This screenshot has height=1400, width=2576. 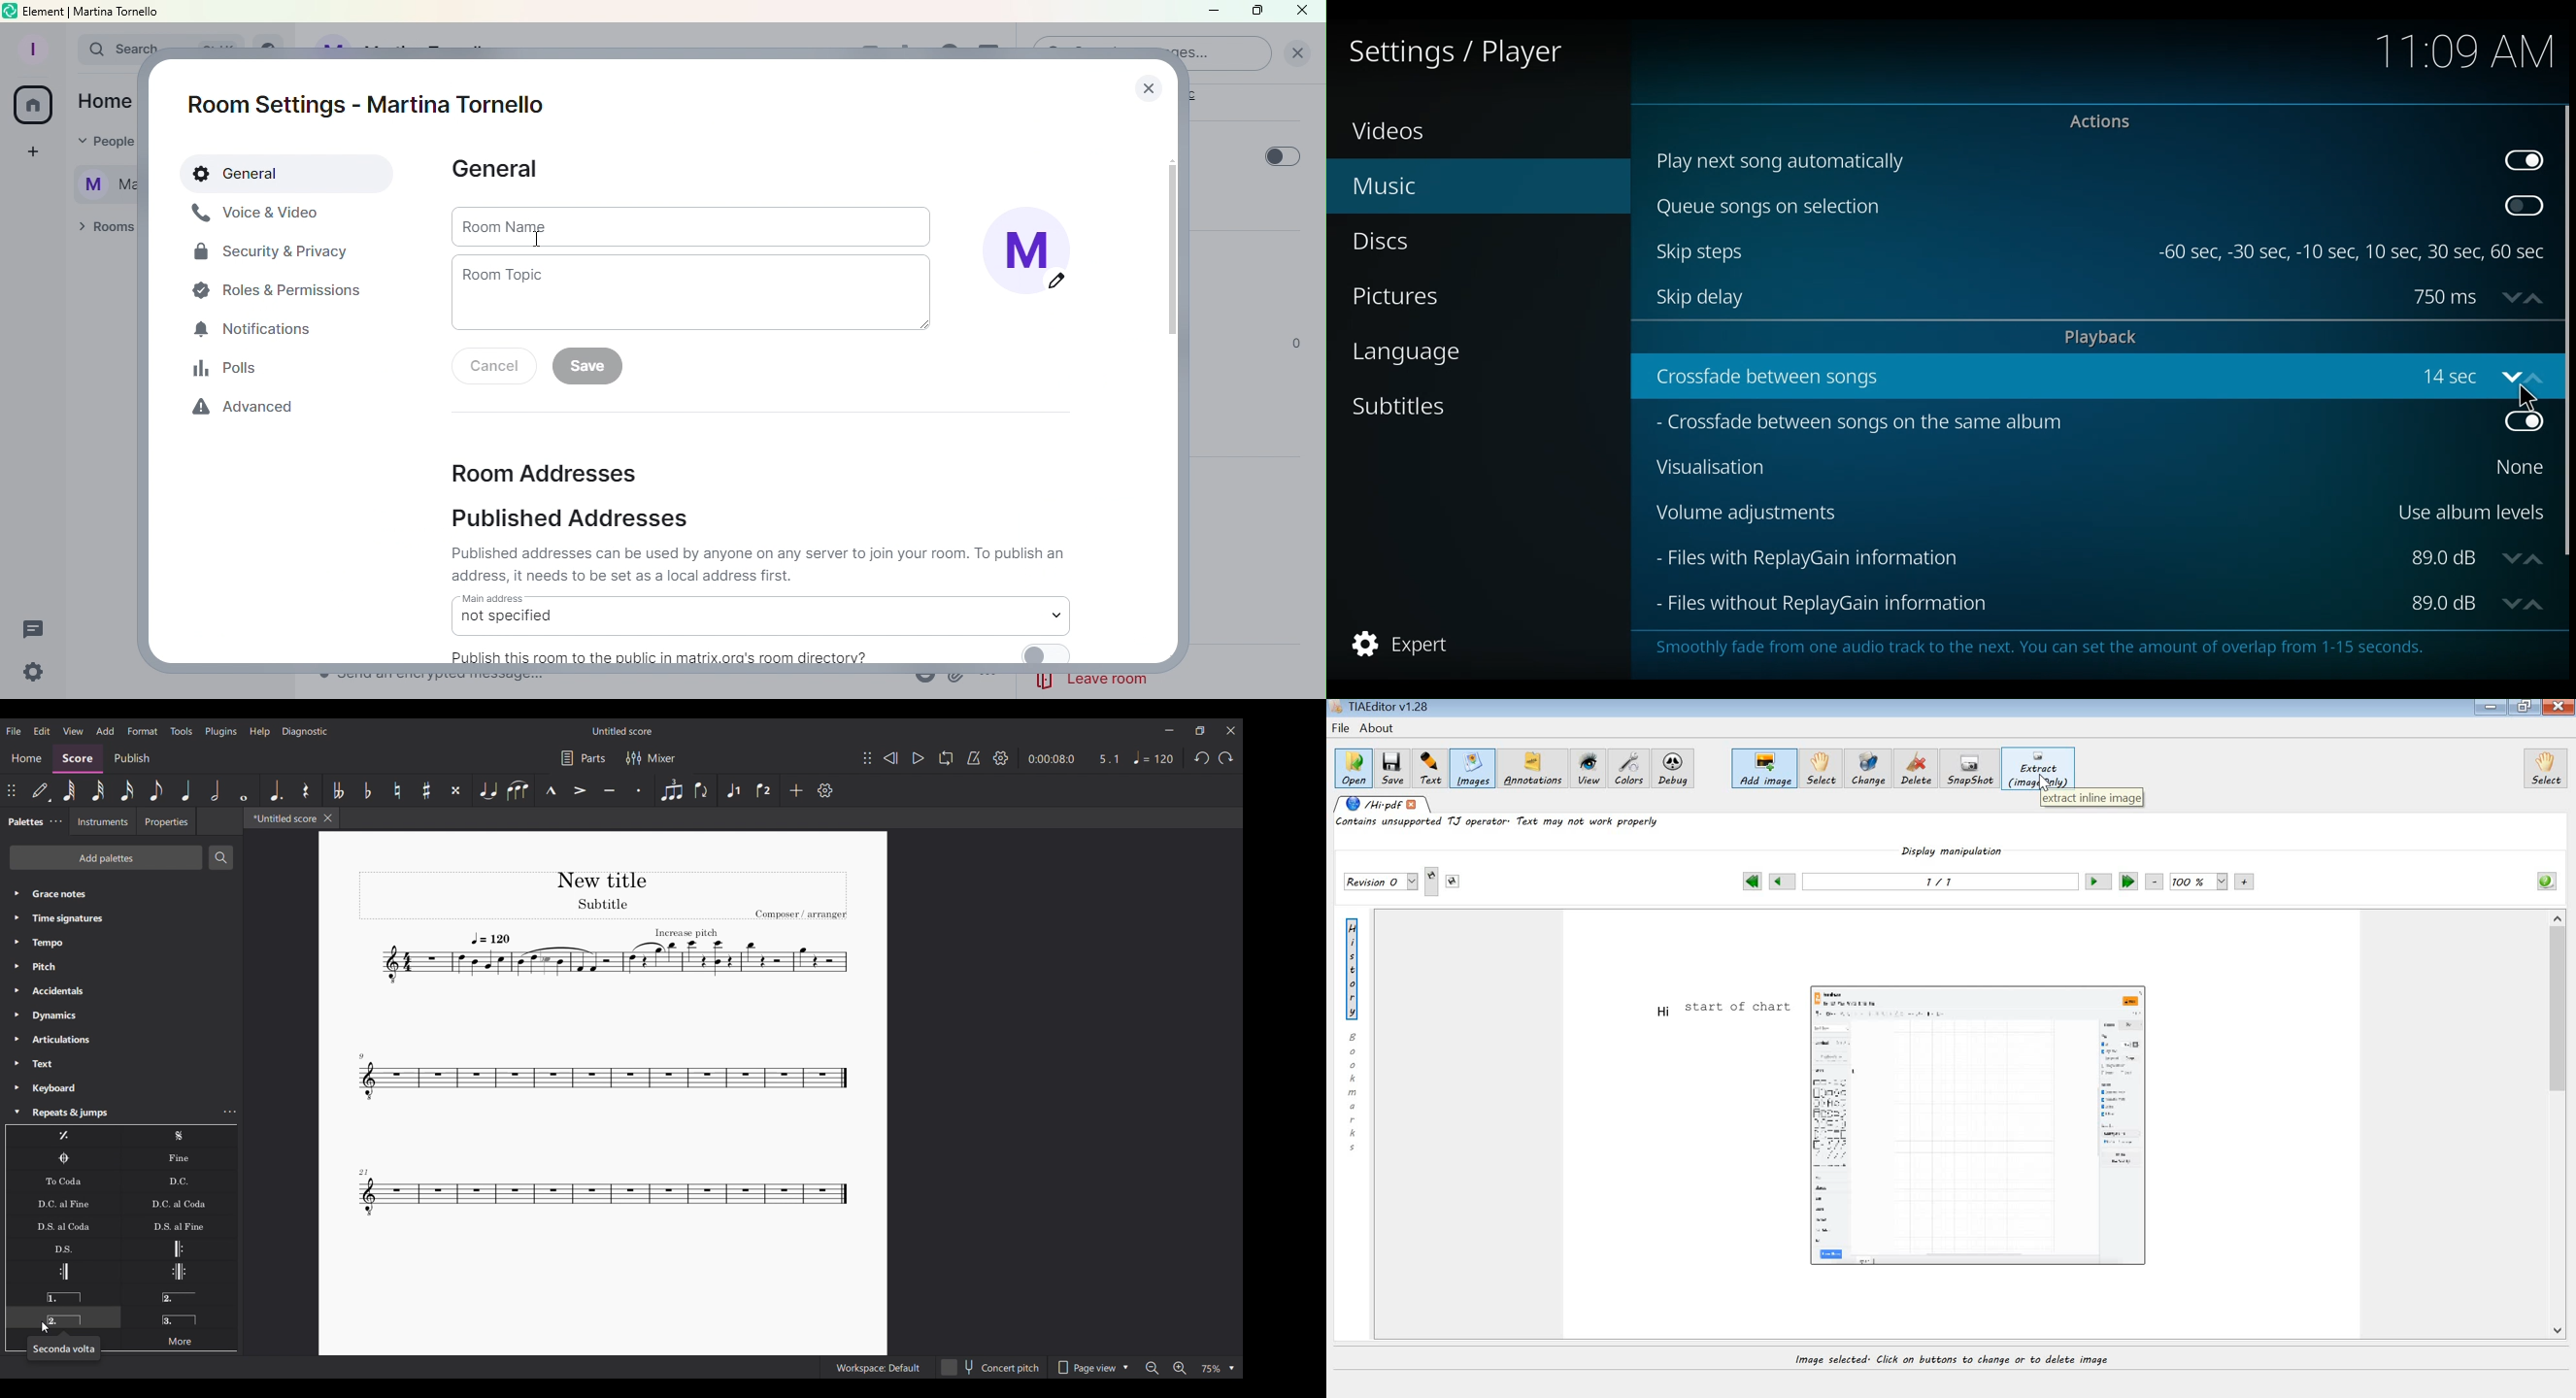 I want to click on Skip delay, so click(x=2023, y=297).